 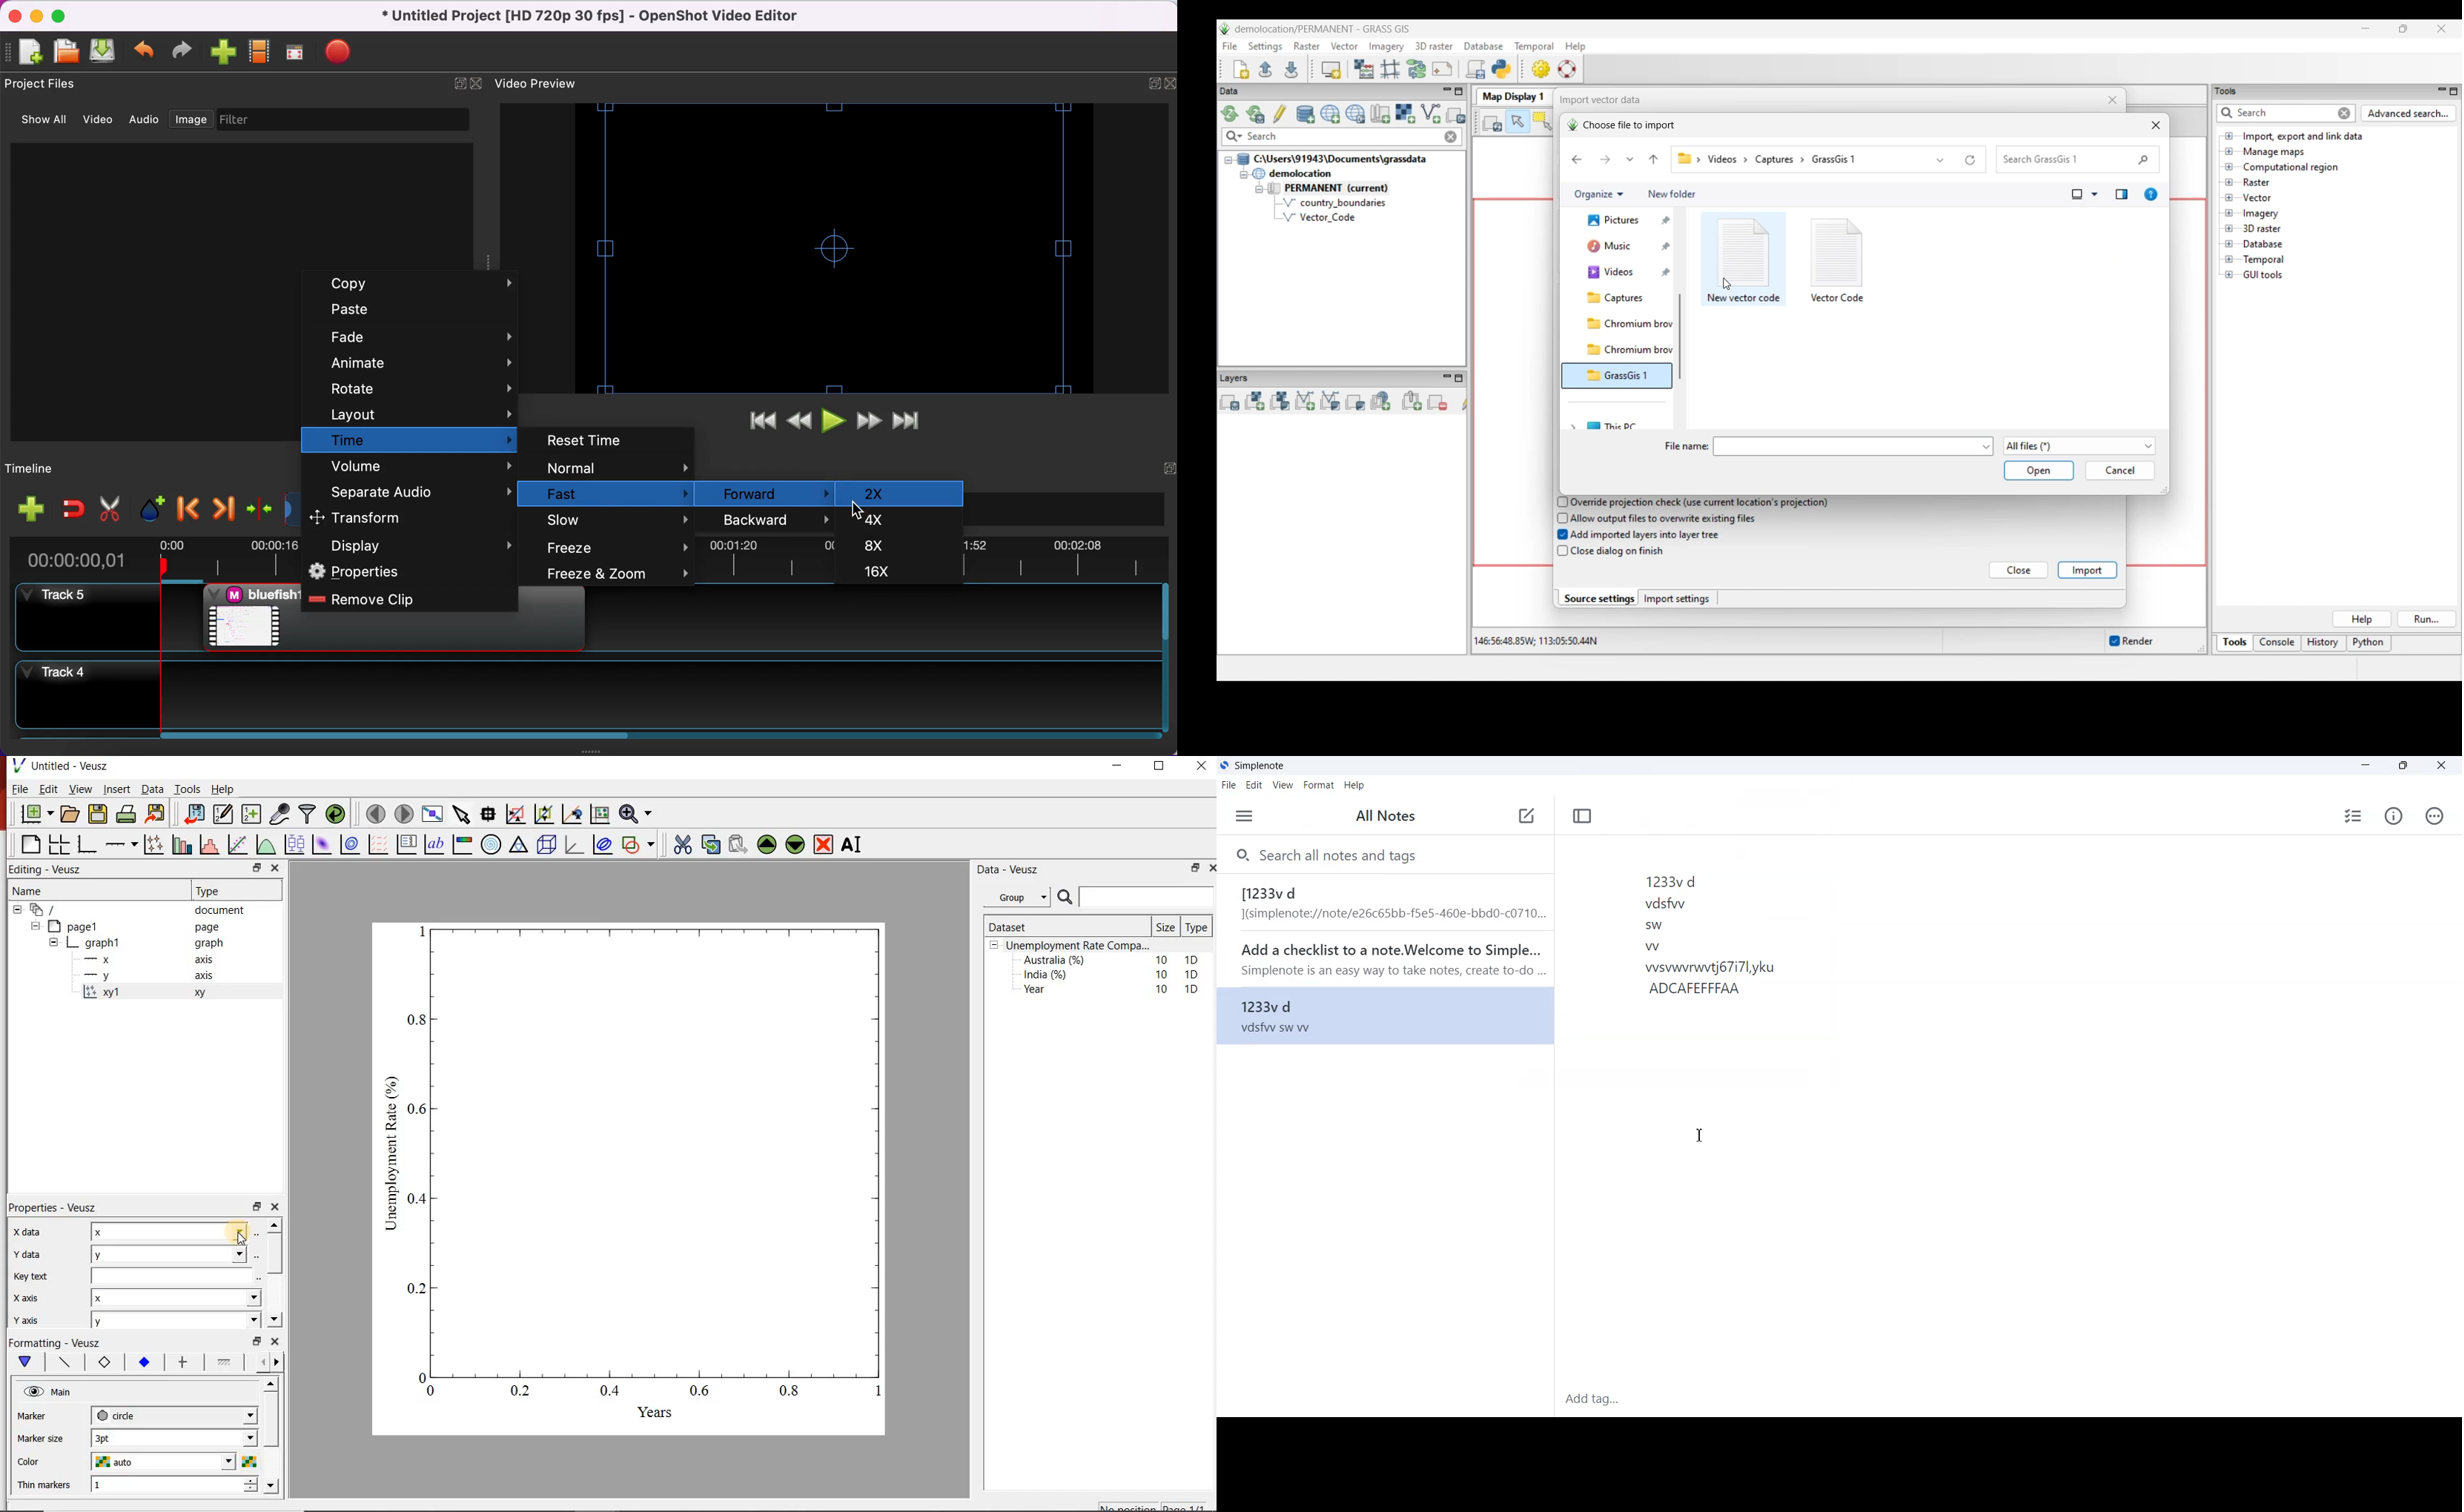 I want to click on polar graph, so click(x=492, y=845).